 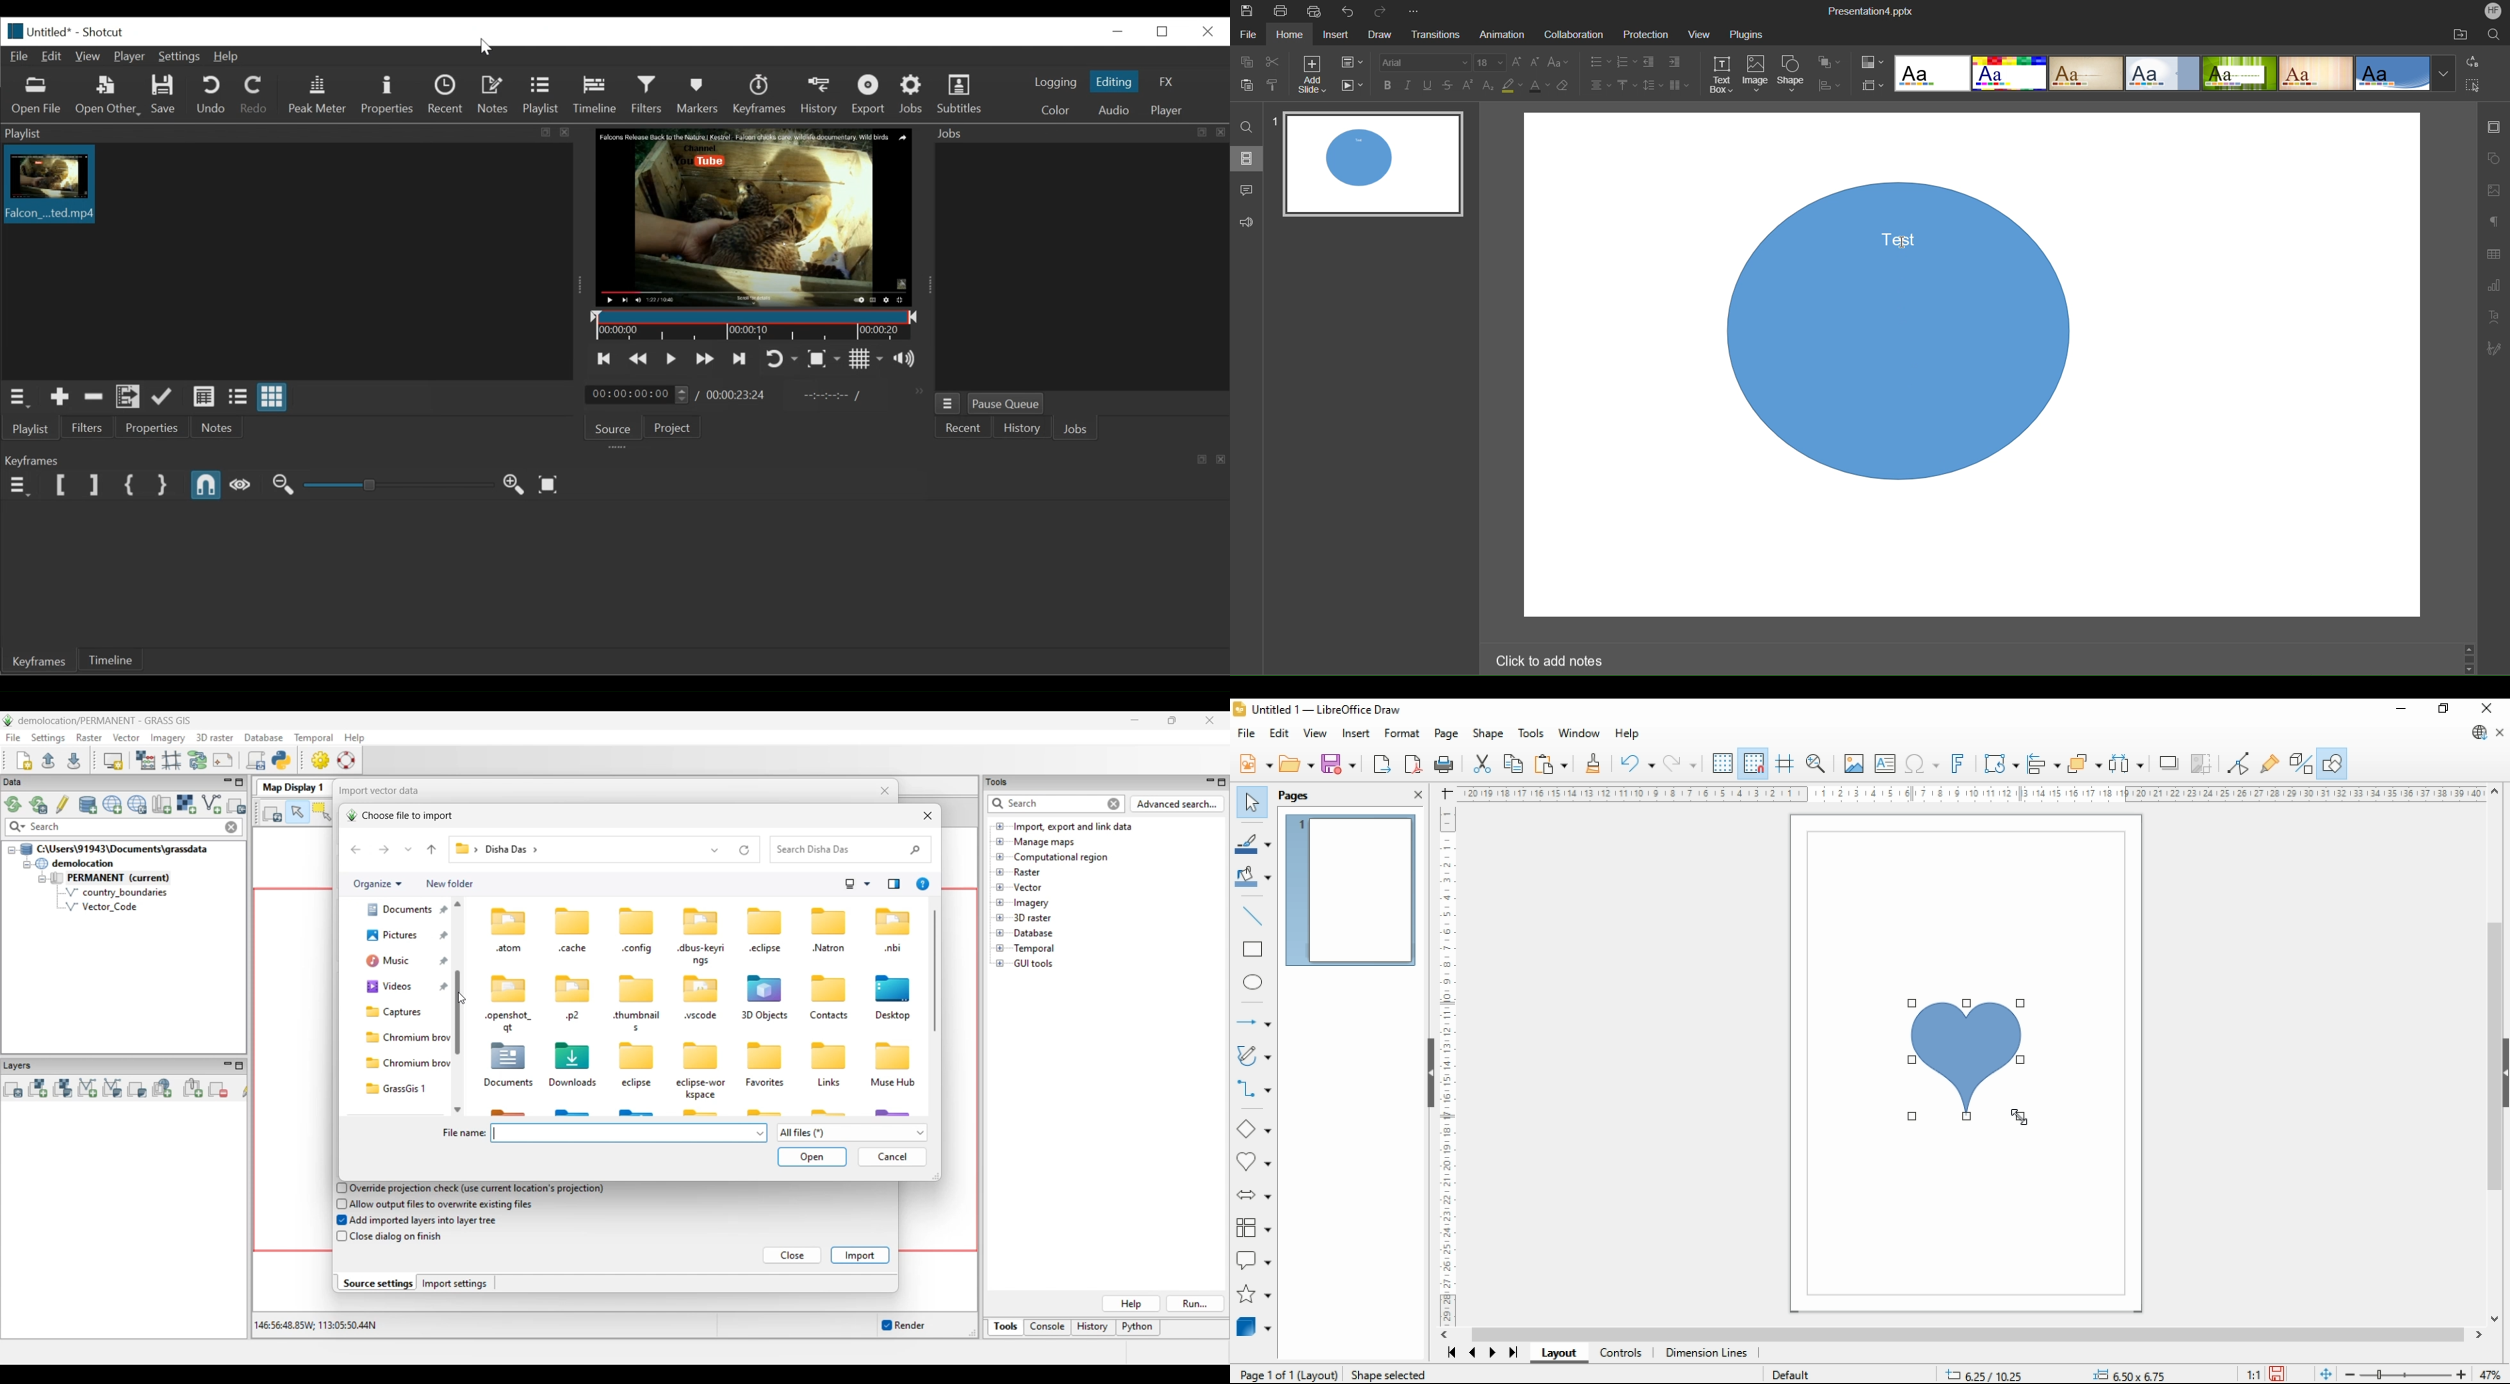 What do you see at coordinates (2490, 1373) in the screenshot?
I see `zoom factor` at bounding box center [2490, 1373].